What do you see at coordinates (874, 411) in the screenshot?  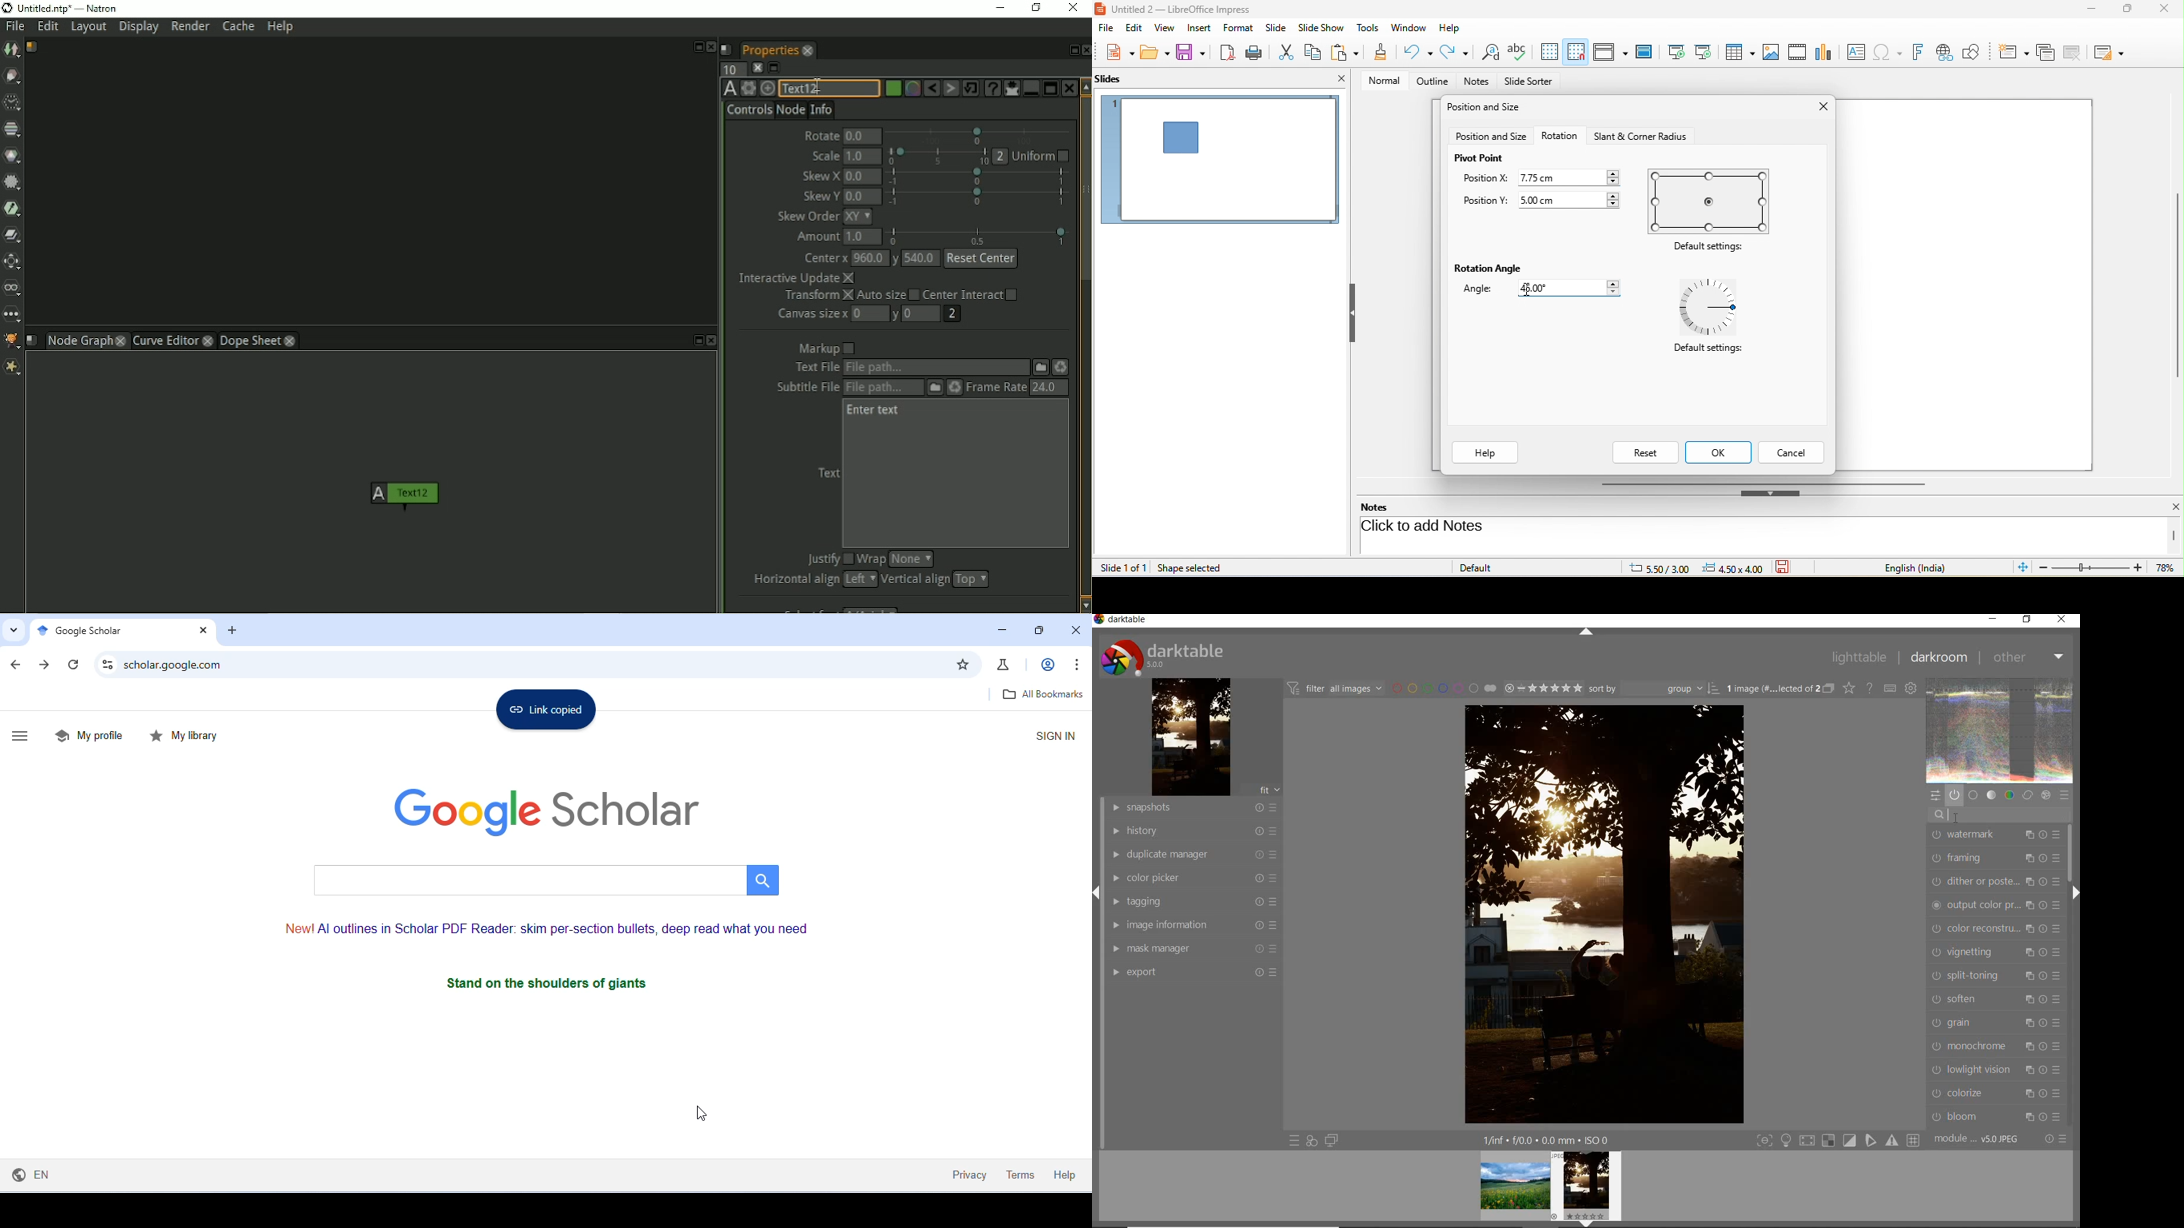 I see `Enter text` at bounding box center [874, 411].